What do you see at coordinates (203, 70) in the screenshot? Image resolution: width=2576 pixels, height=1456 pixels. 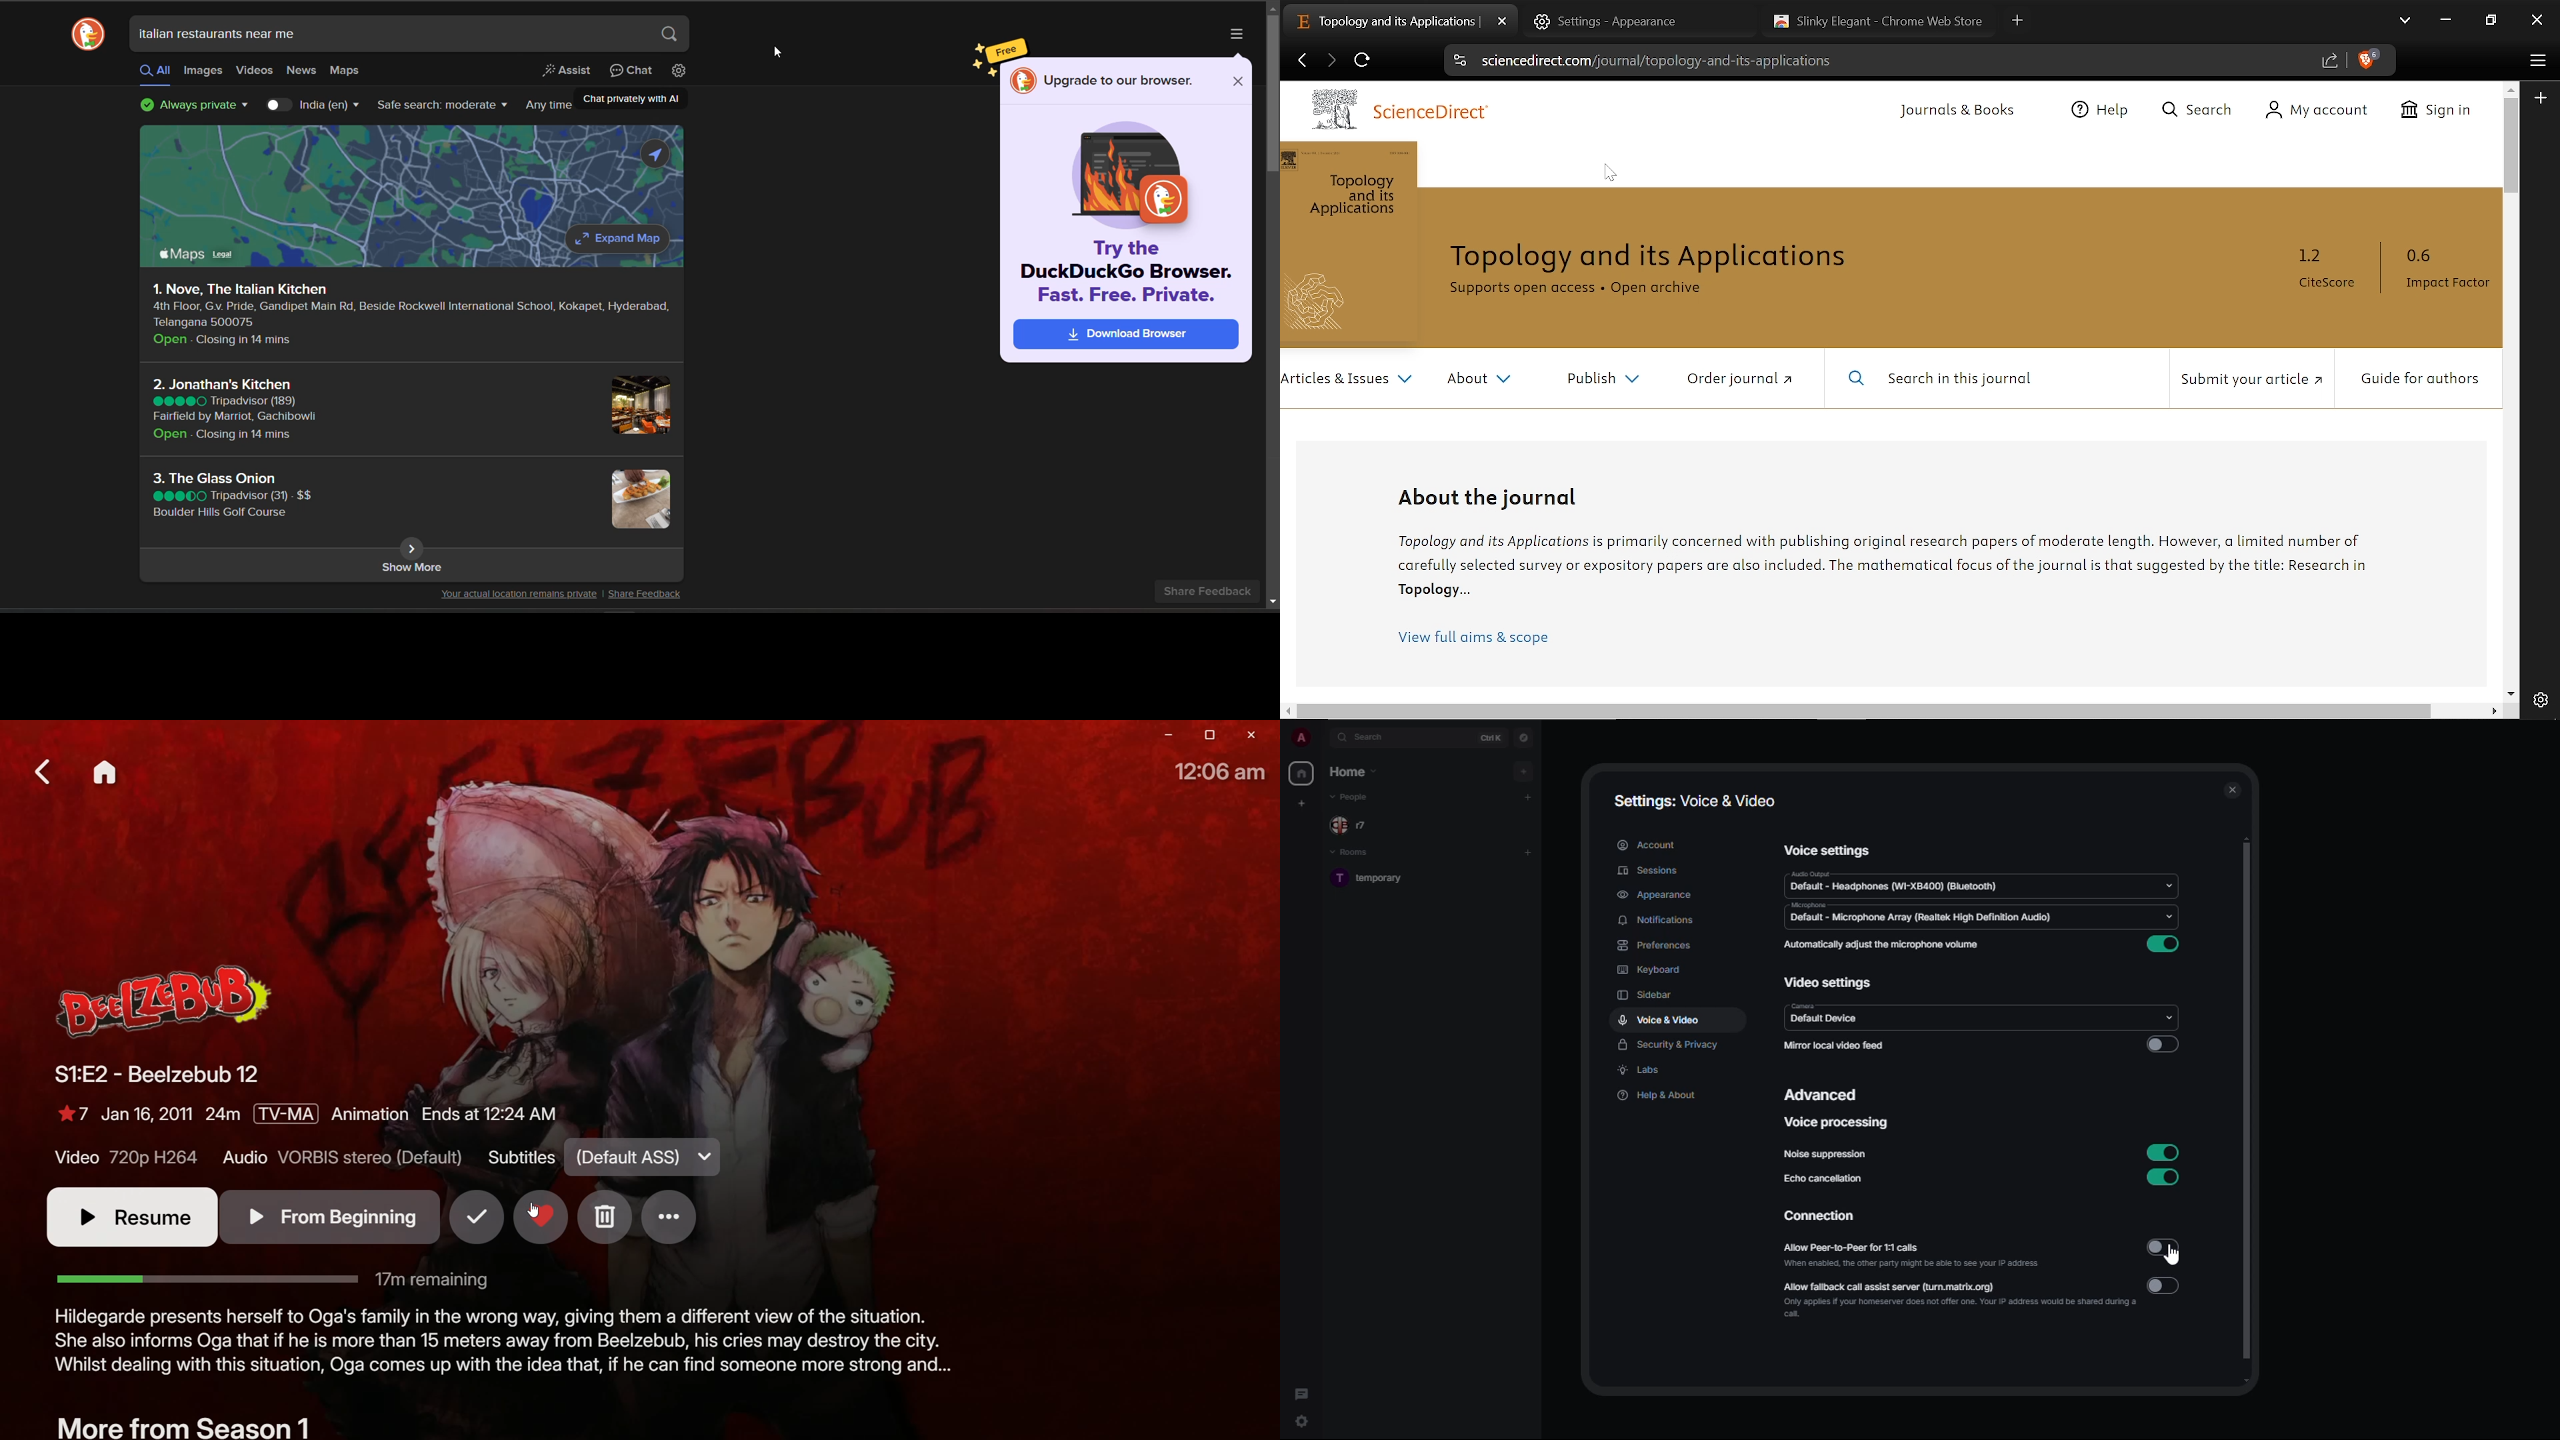 I see `Search images` at bounding box center [203, 70].